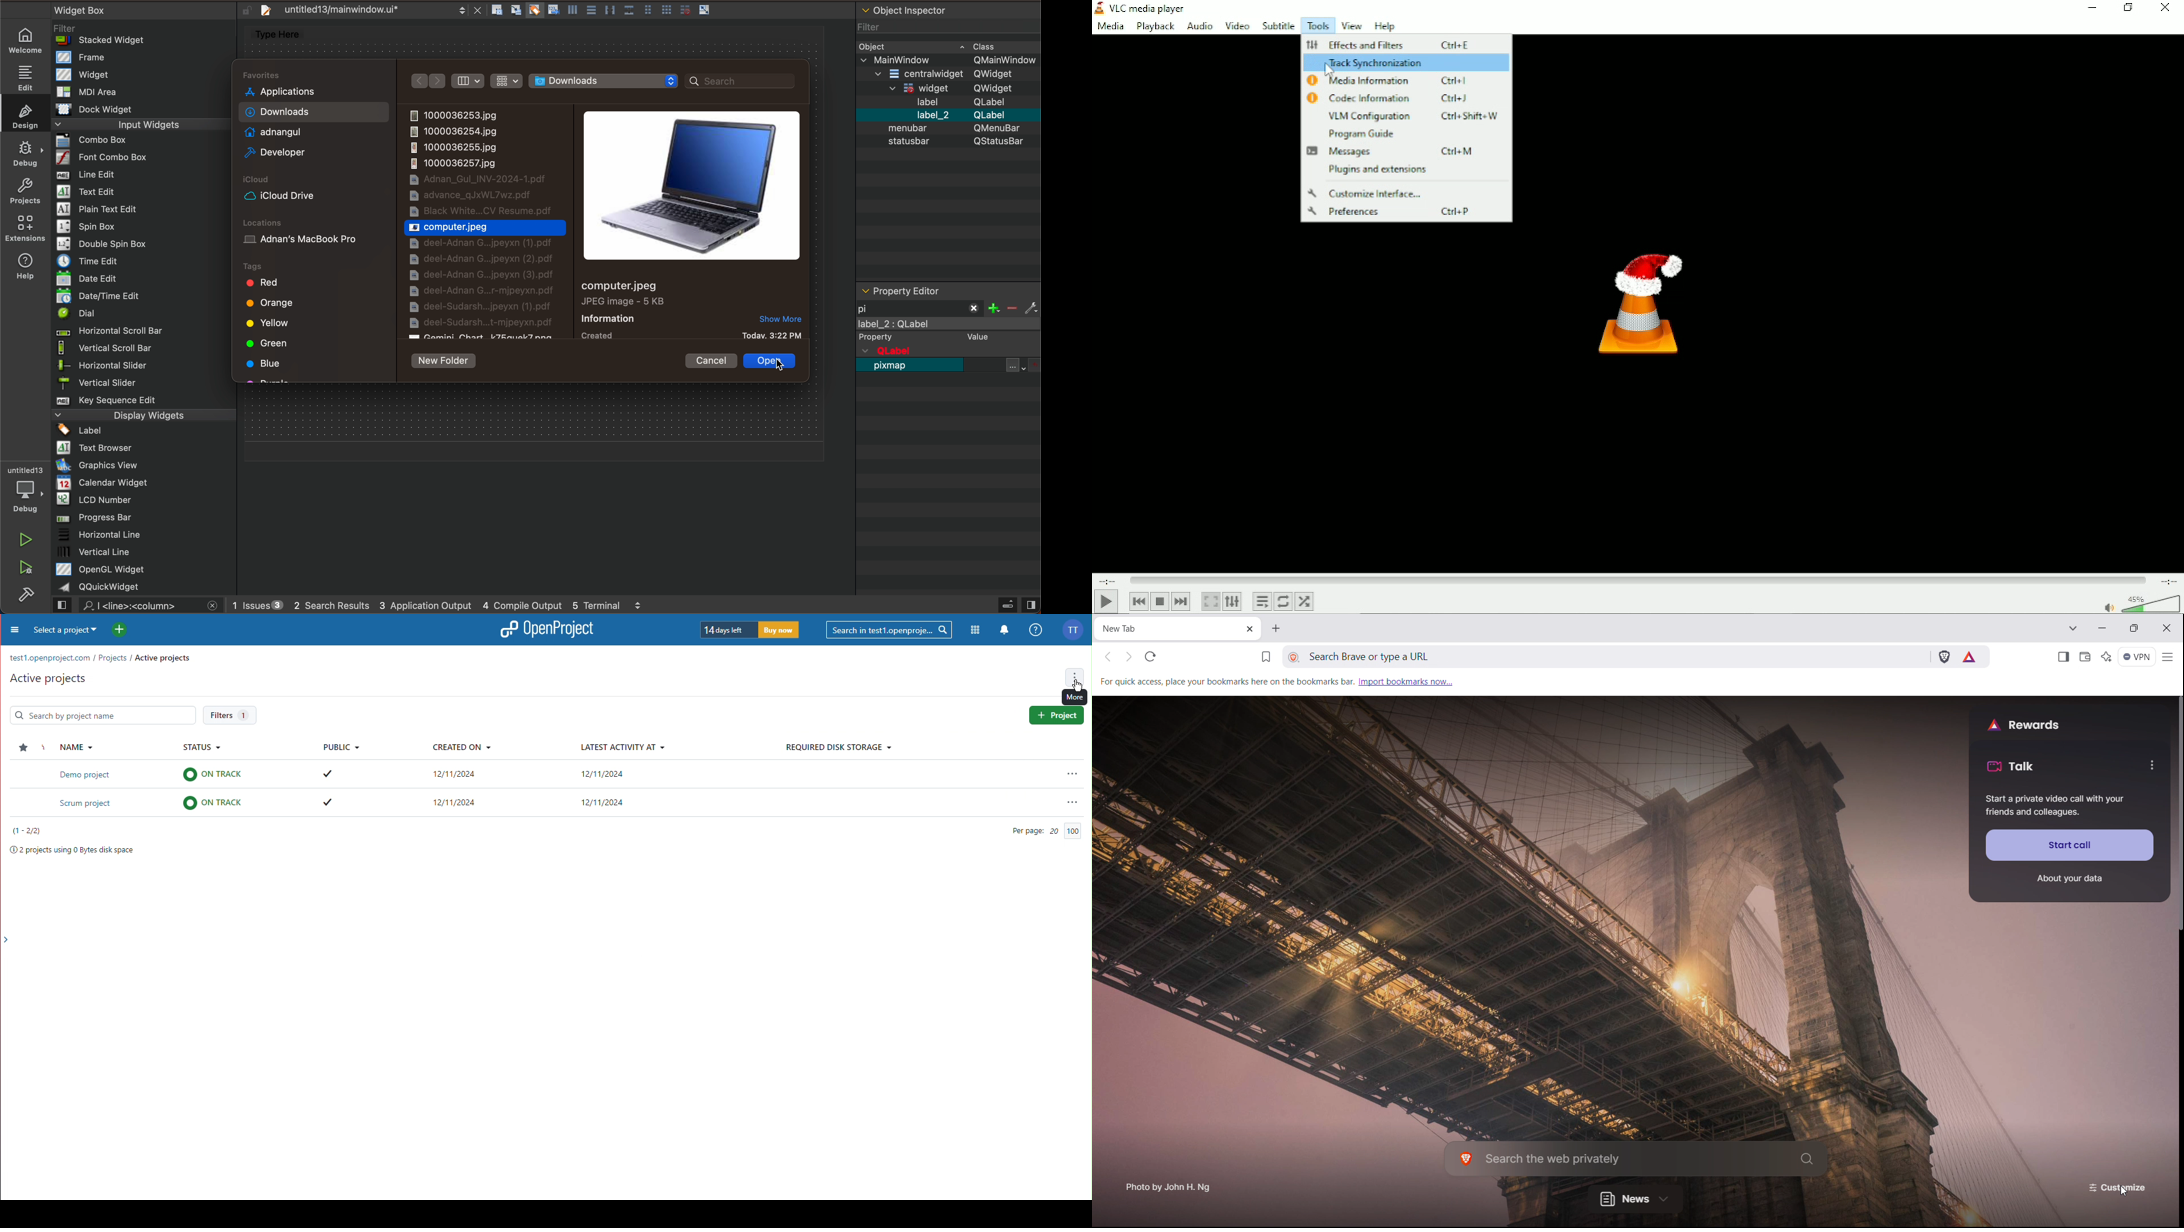 Image resolution: width=2184 pixels, height=1232 pixels. What do you see at coordinates (337, 748) in the screenshot?
I see `Public` at bounding box center [337, 748].